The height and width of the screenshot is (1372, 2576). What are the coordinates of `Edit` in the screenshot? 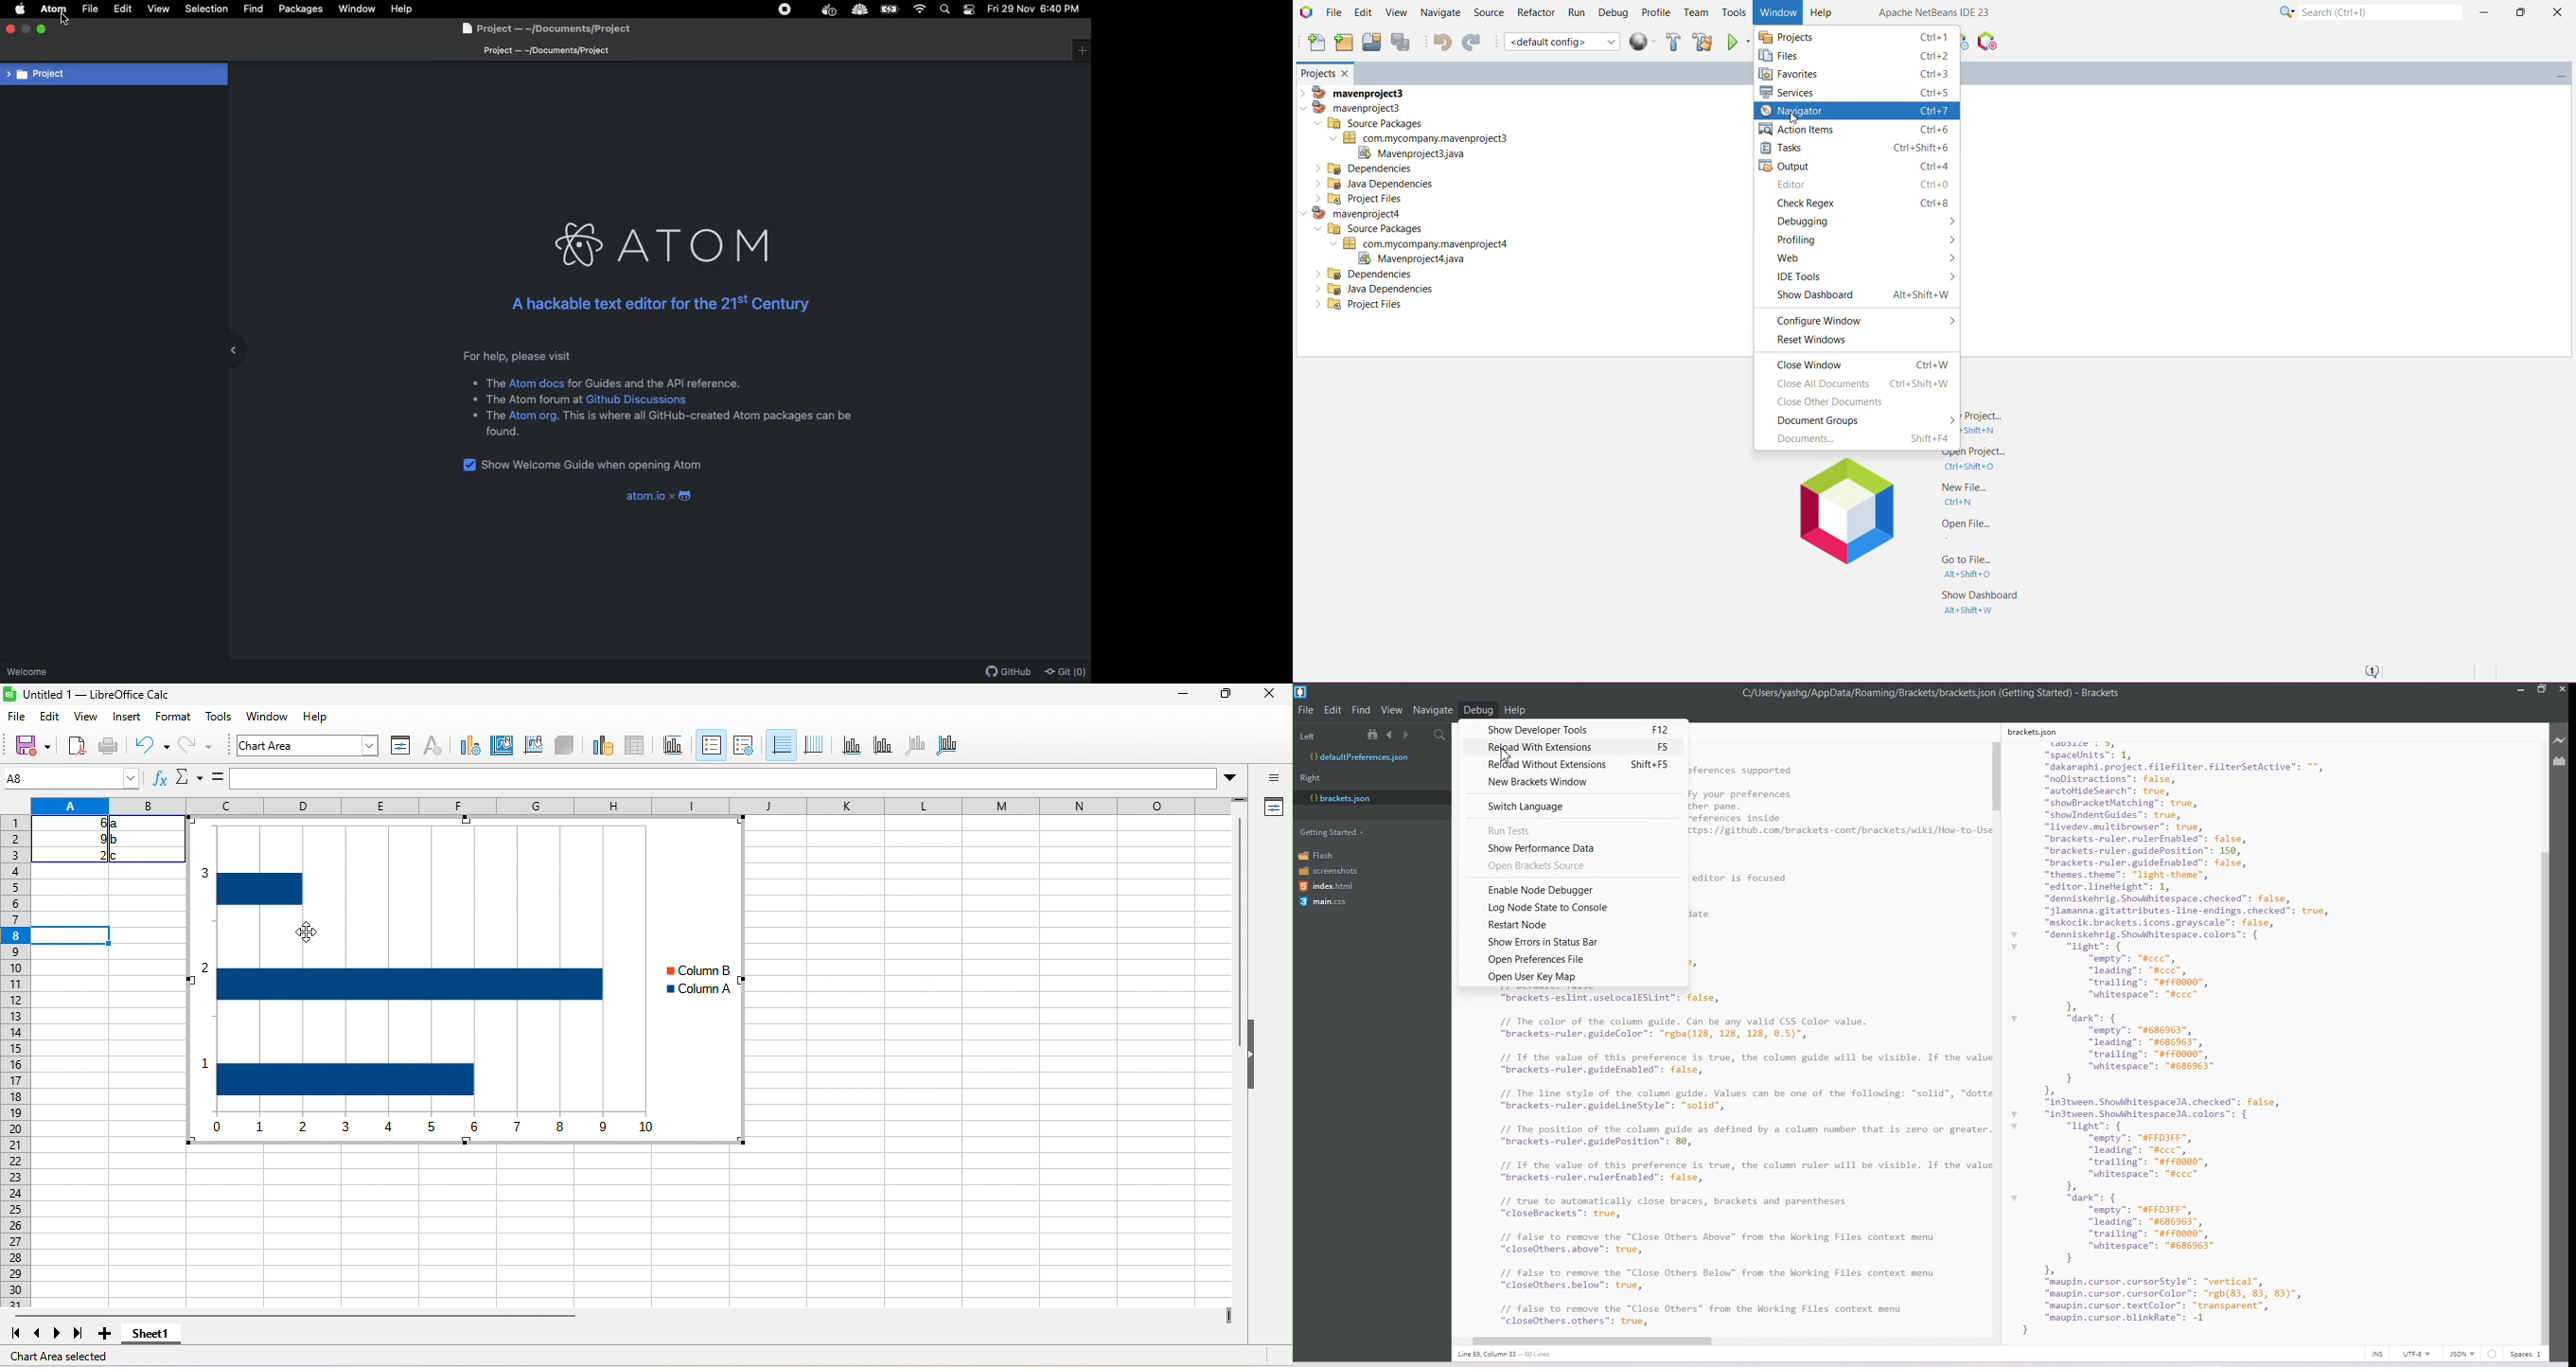 It's located at (1362, 13).